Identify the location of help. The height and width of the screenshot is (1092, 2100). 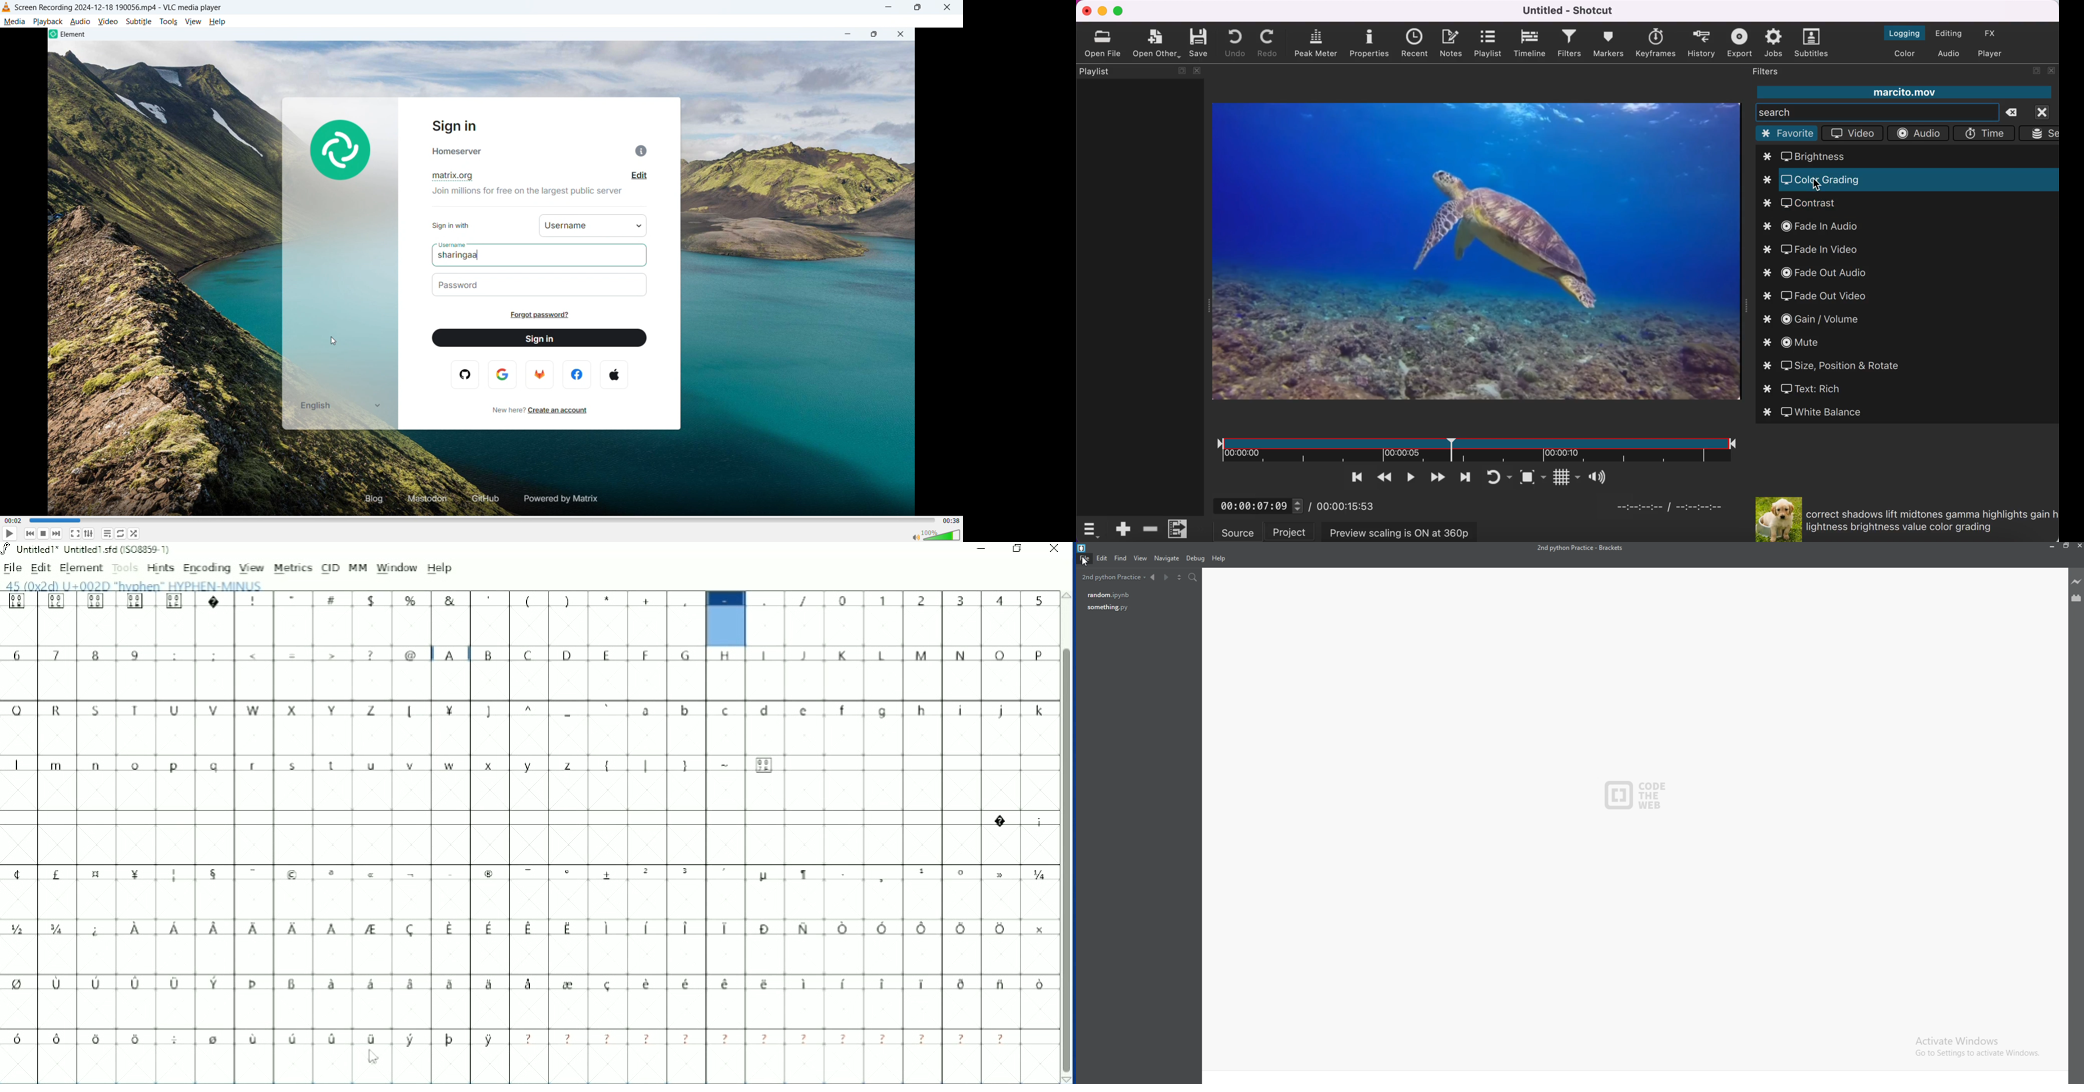
(1220, 558).